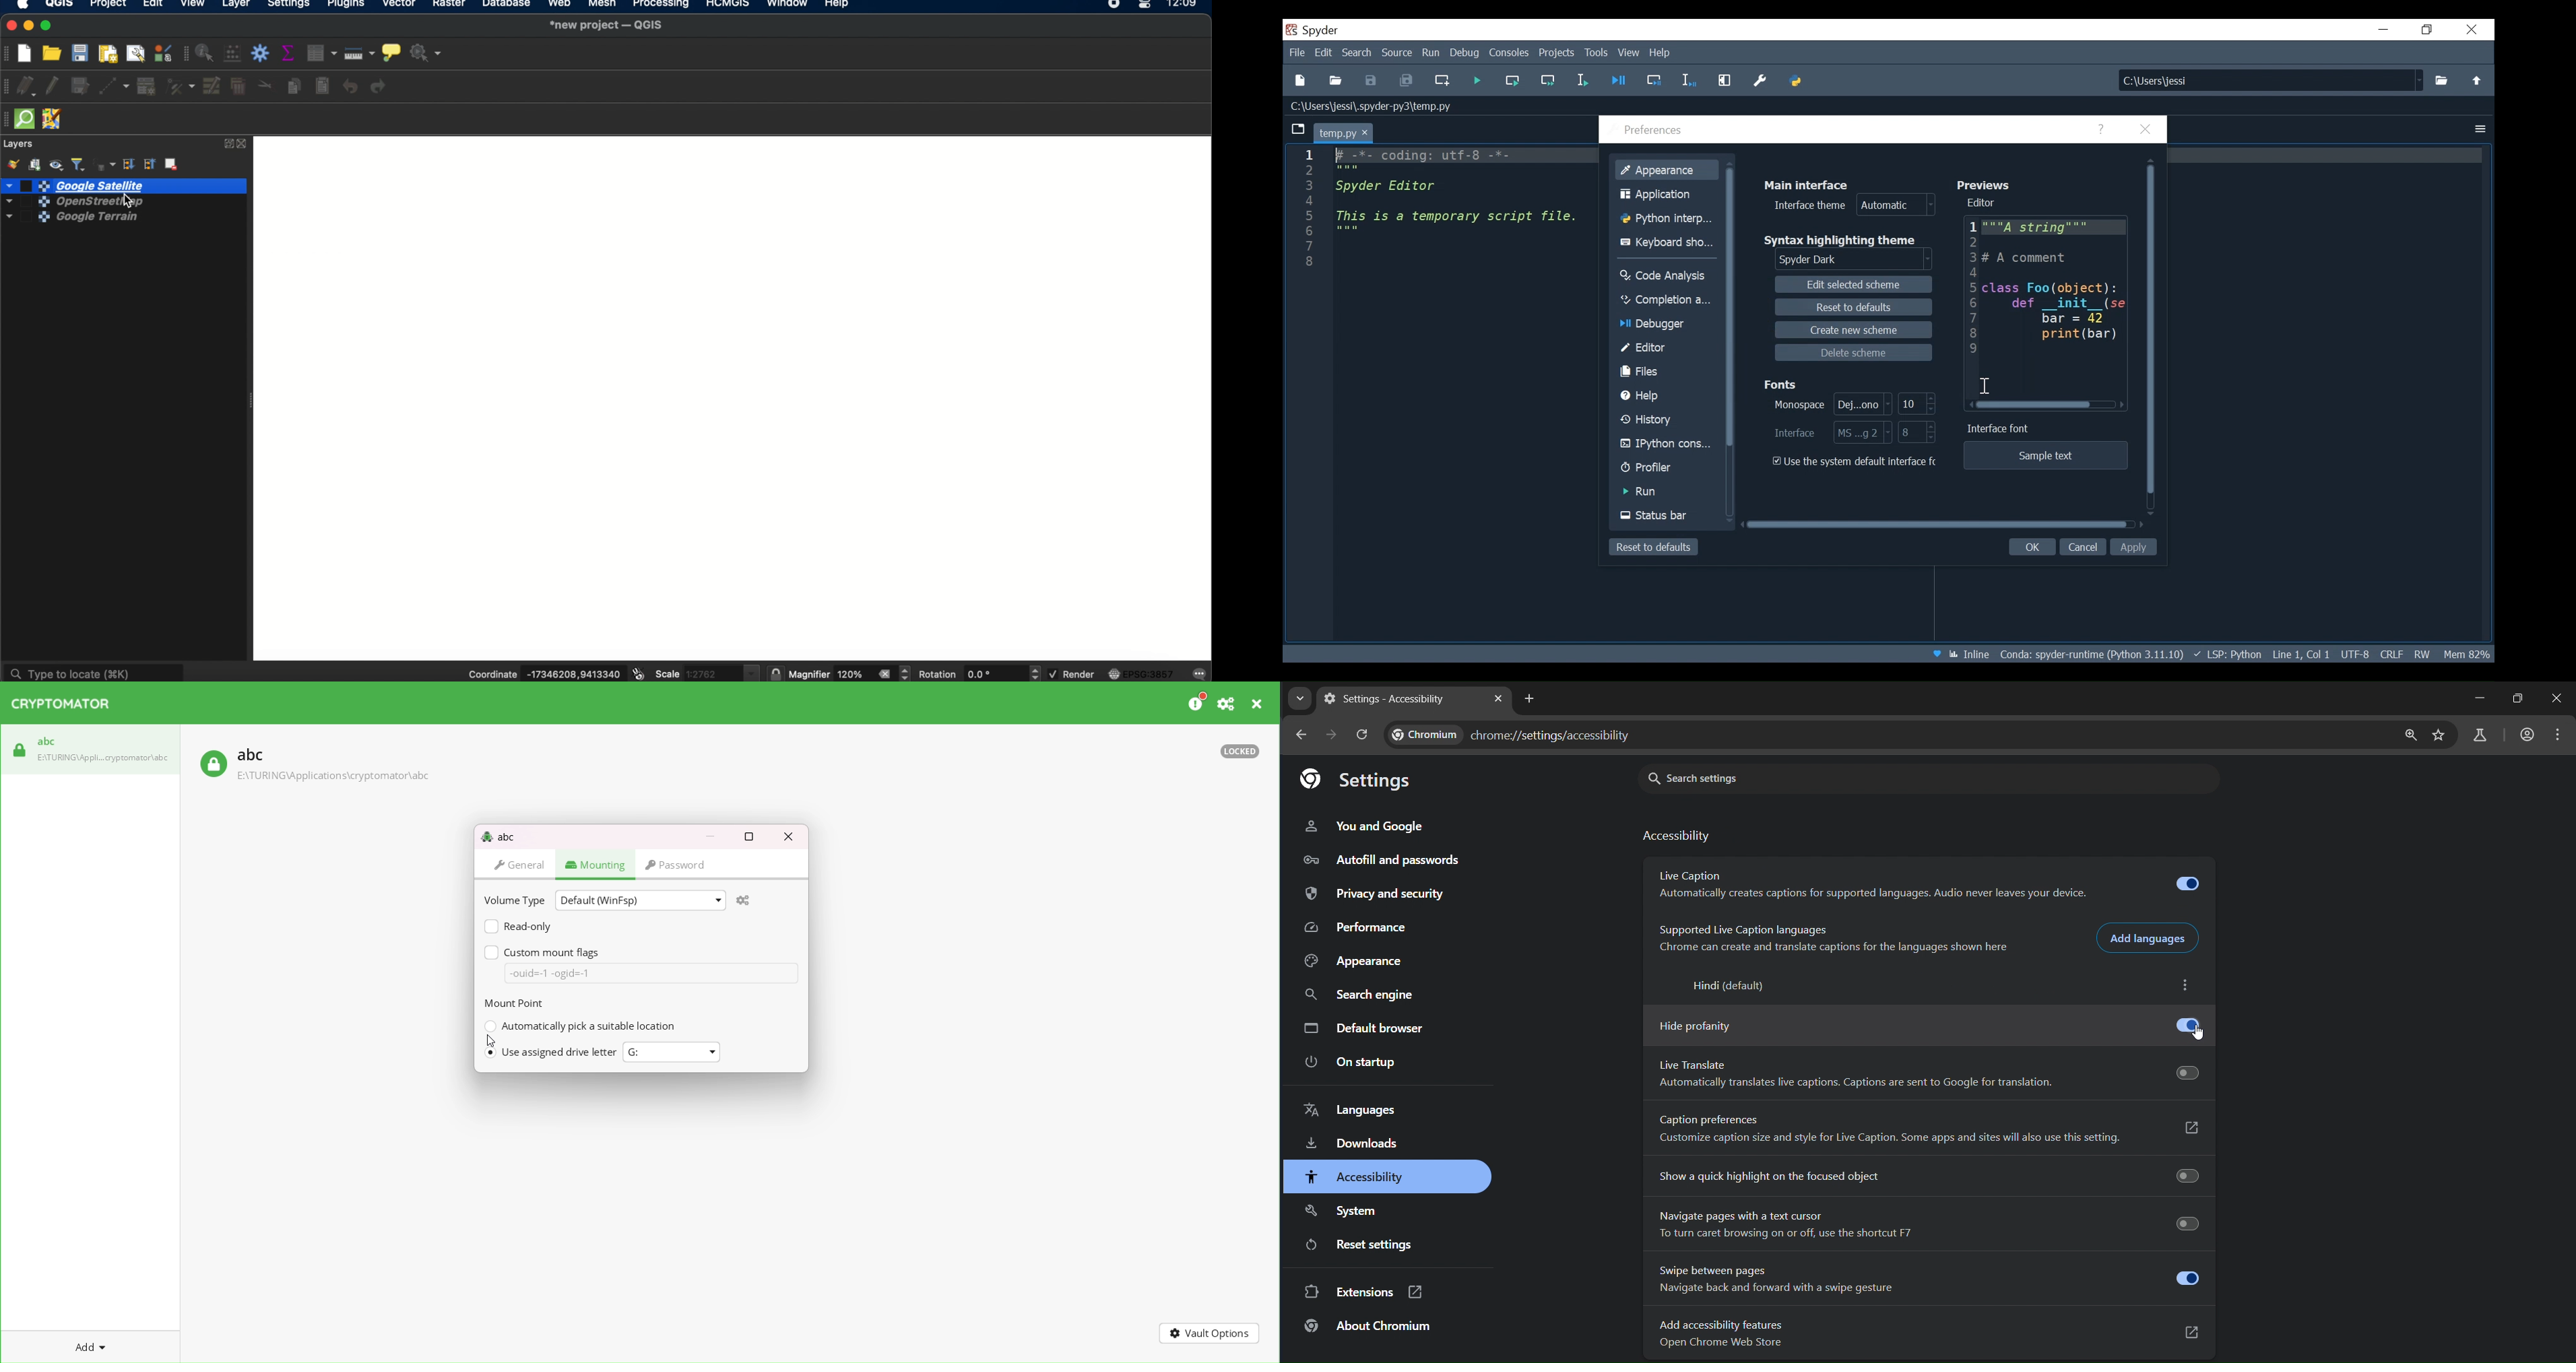  I want to click on Main interface, so click(1807, 185).